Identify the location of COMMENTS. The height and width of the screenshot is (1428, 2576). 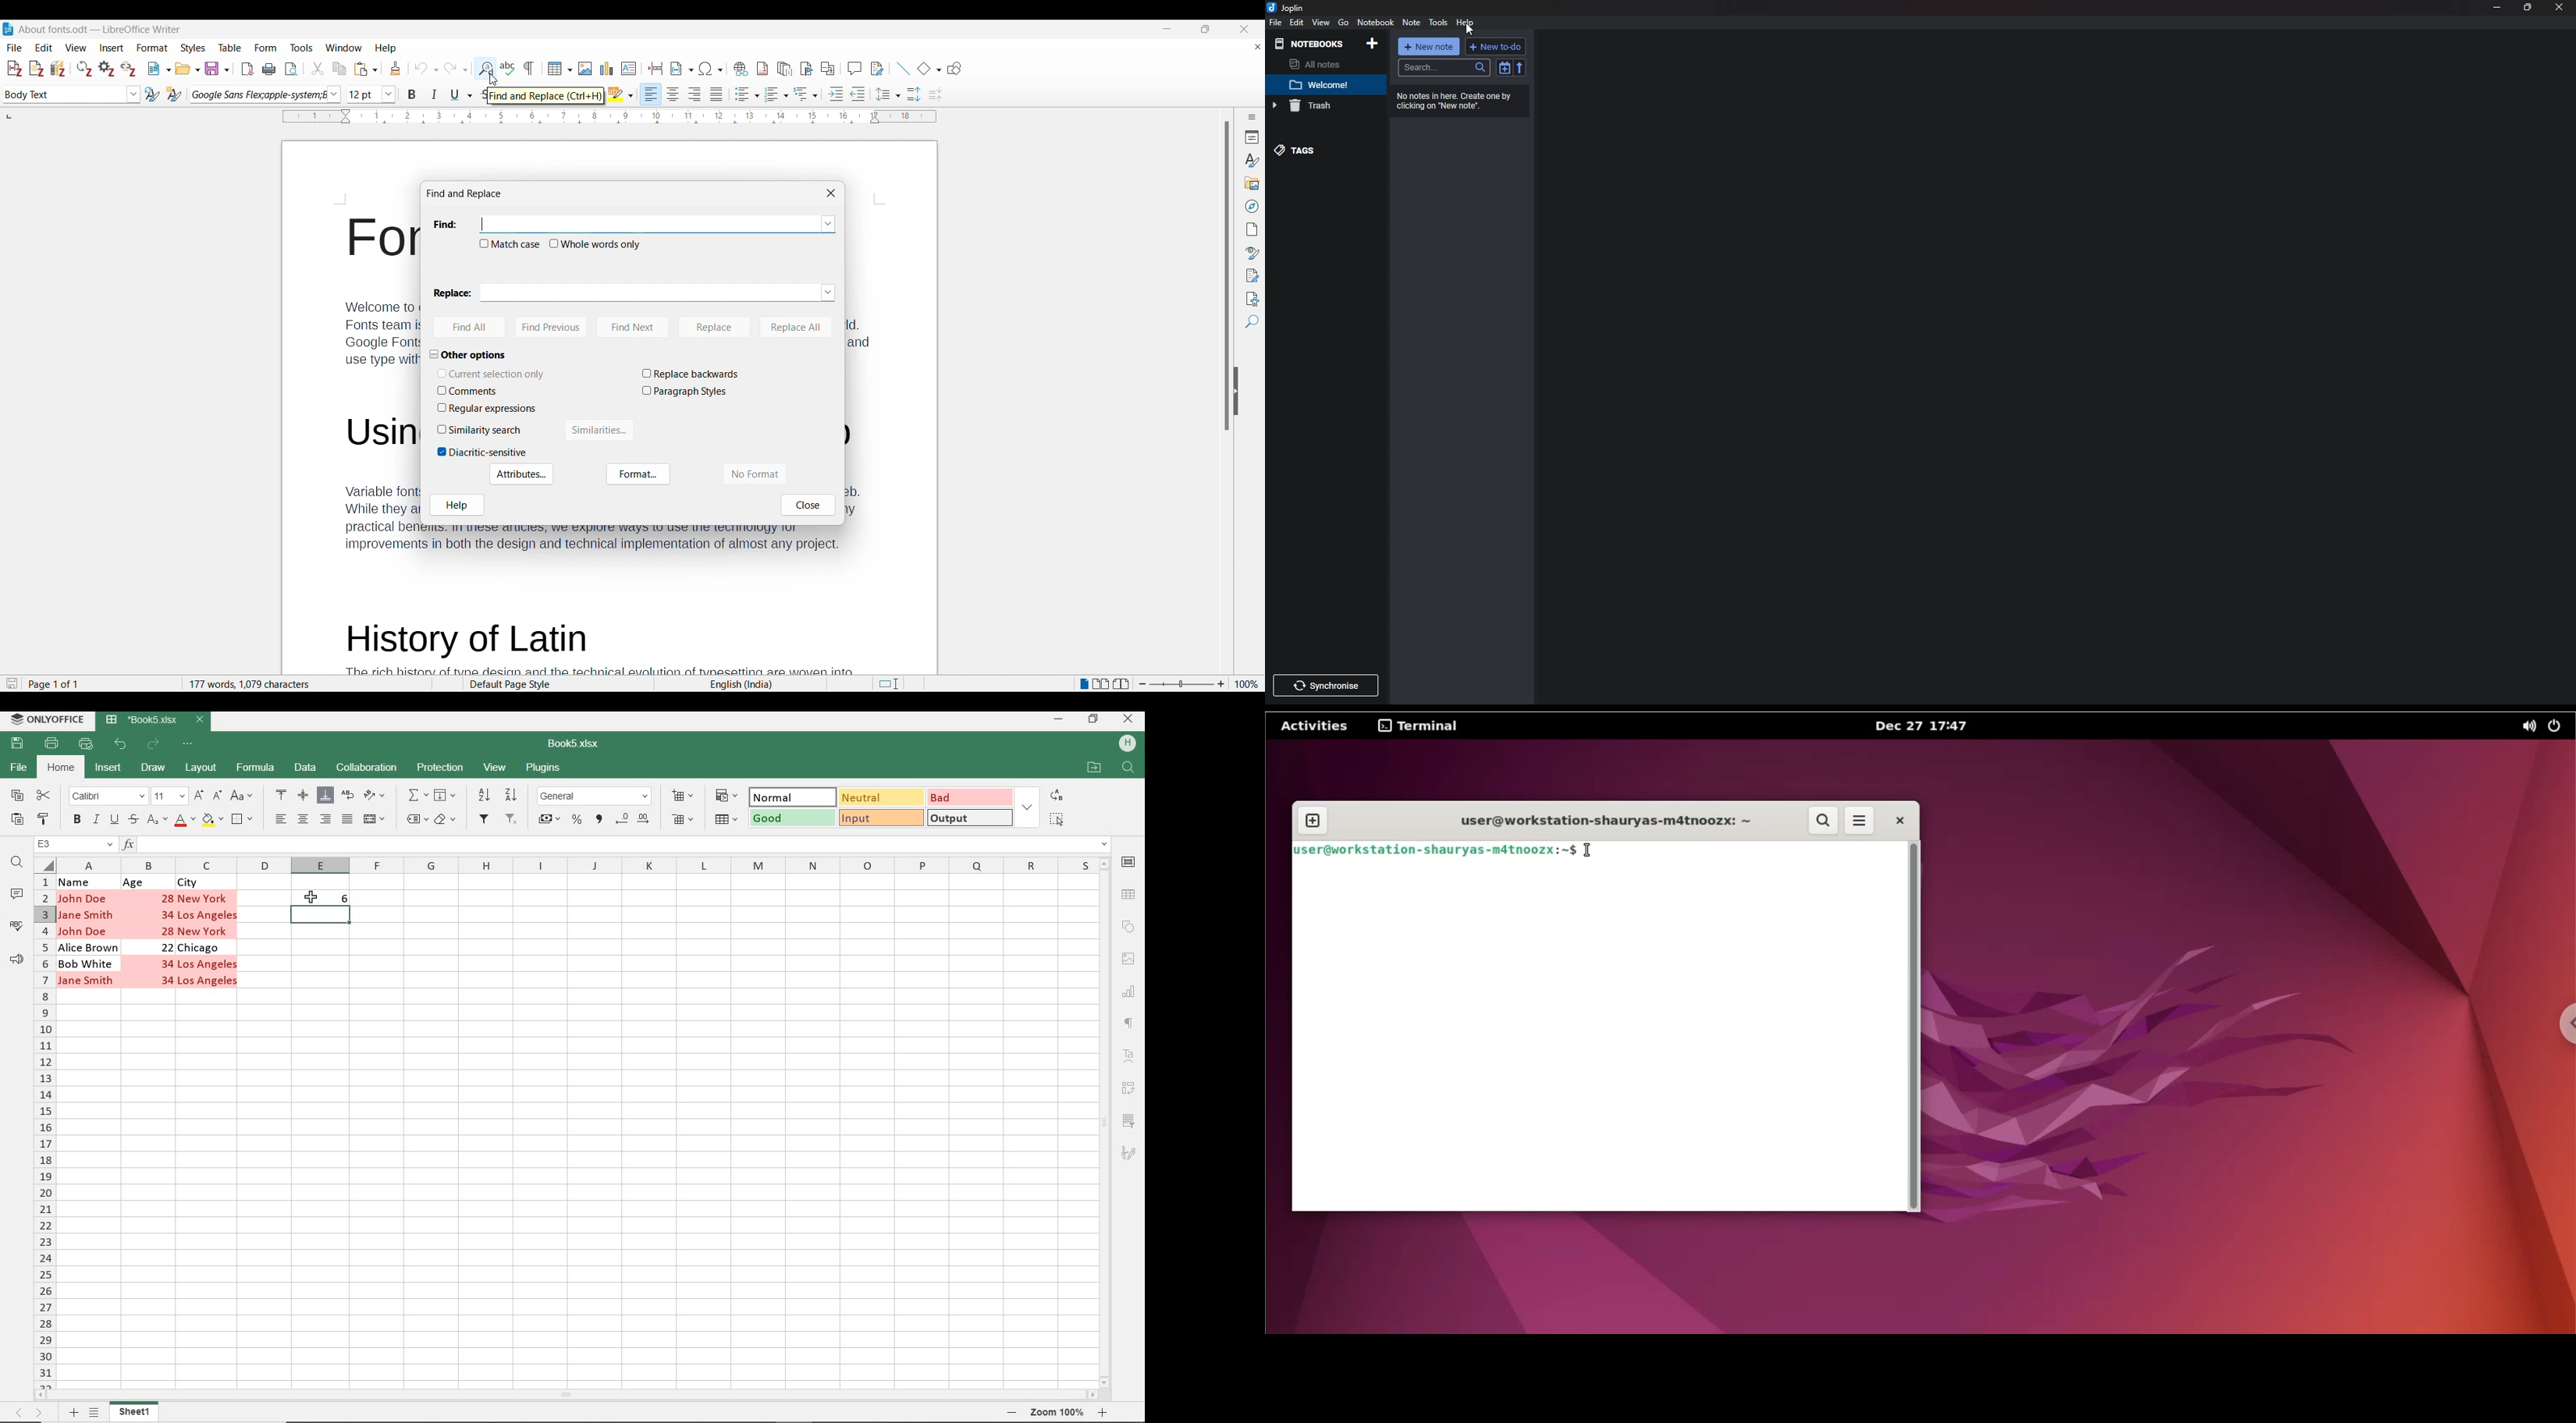
(17, 897).